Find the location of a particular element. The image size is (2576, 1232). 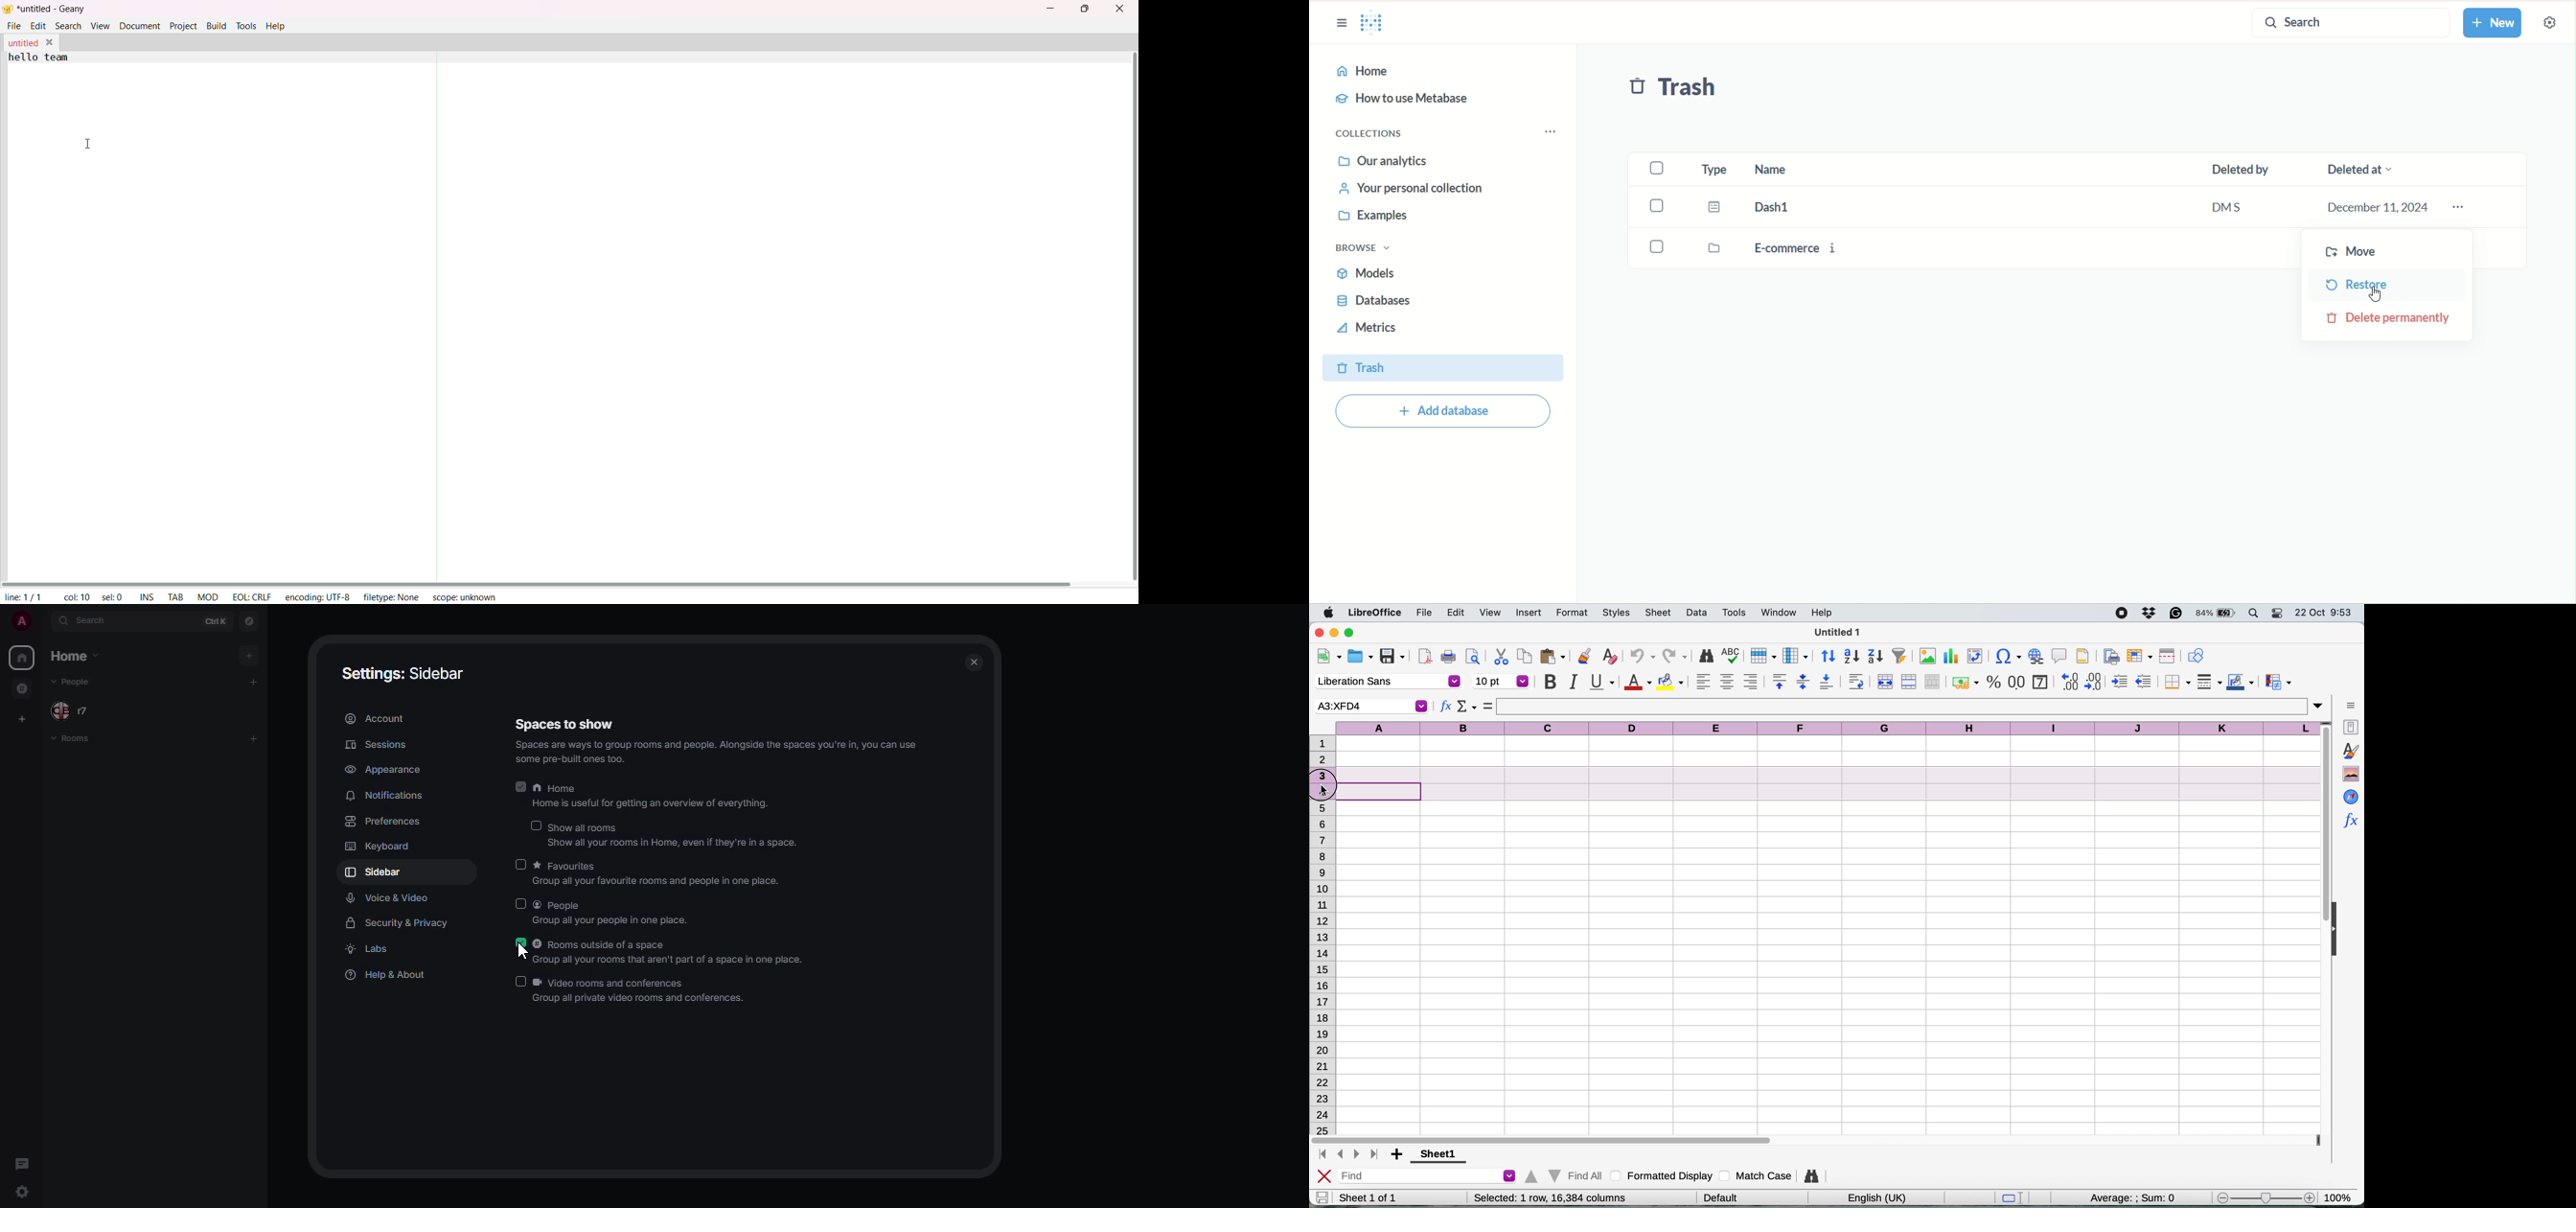

‘Group all your favourite rooms and people in one place. is located at coordinates (686, 883).